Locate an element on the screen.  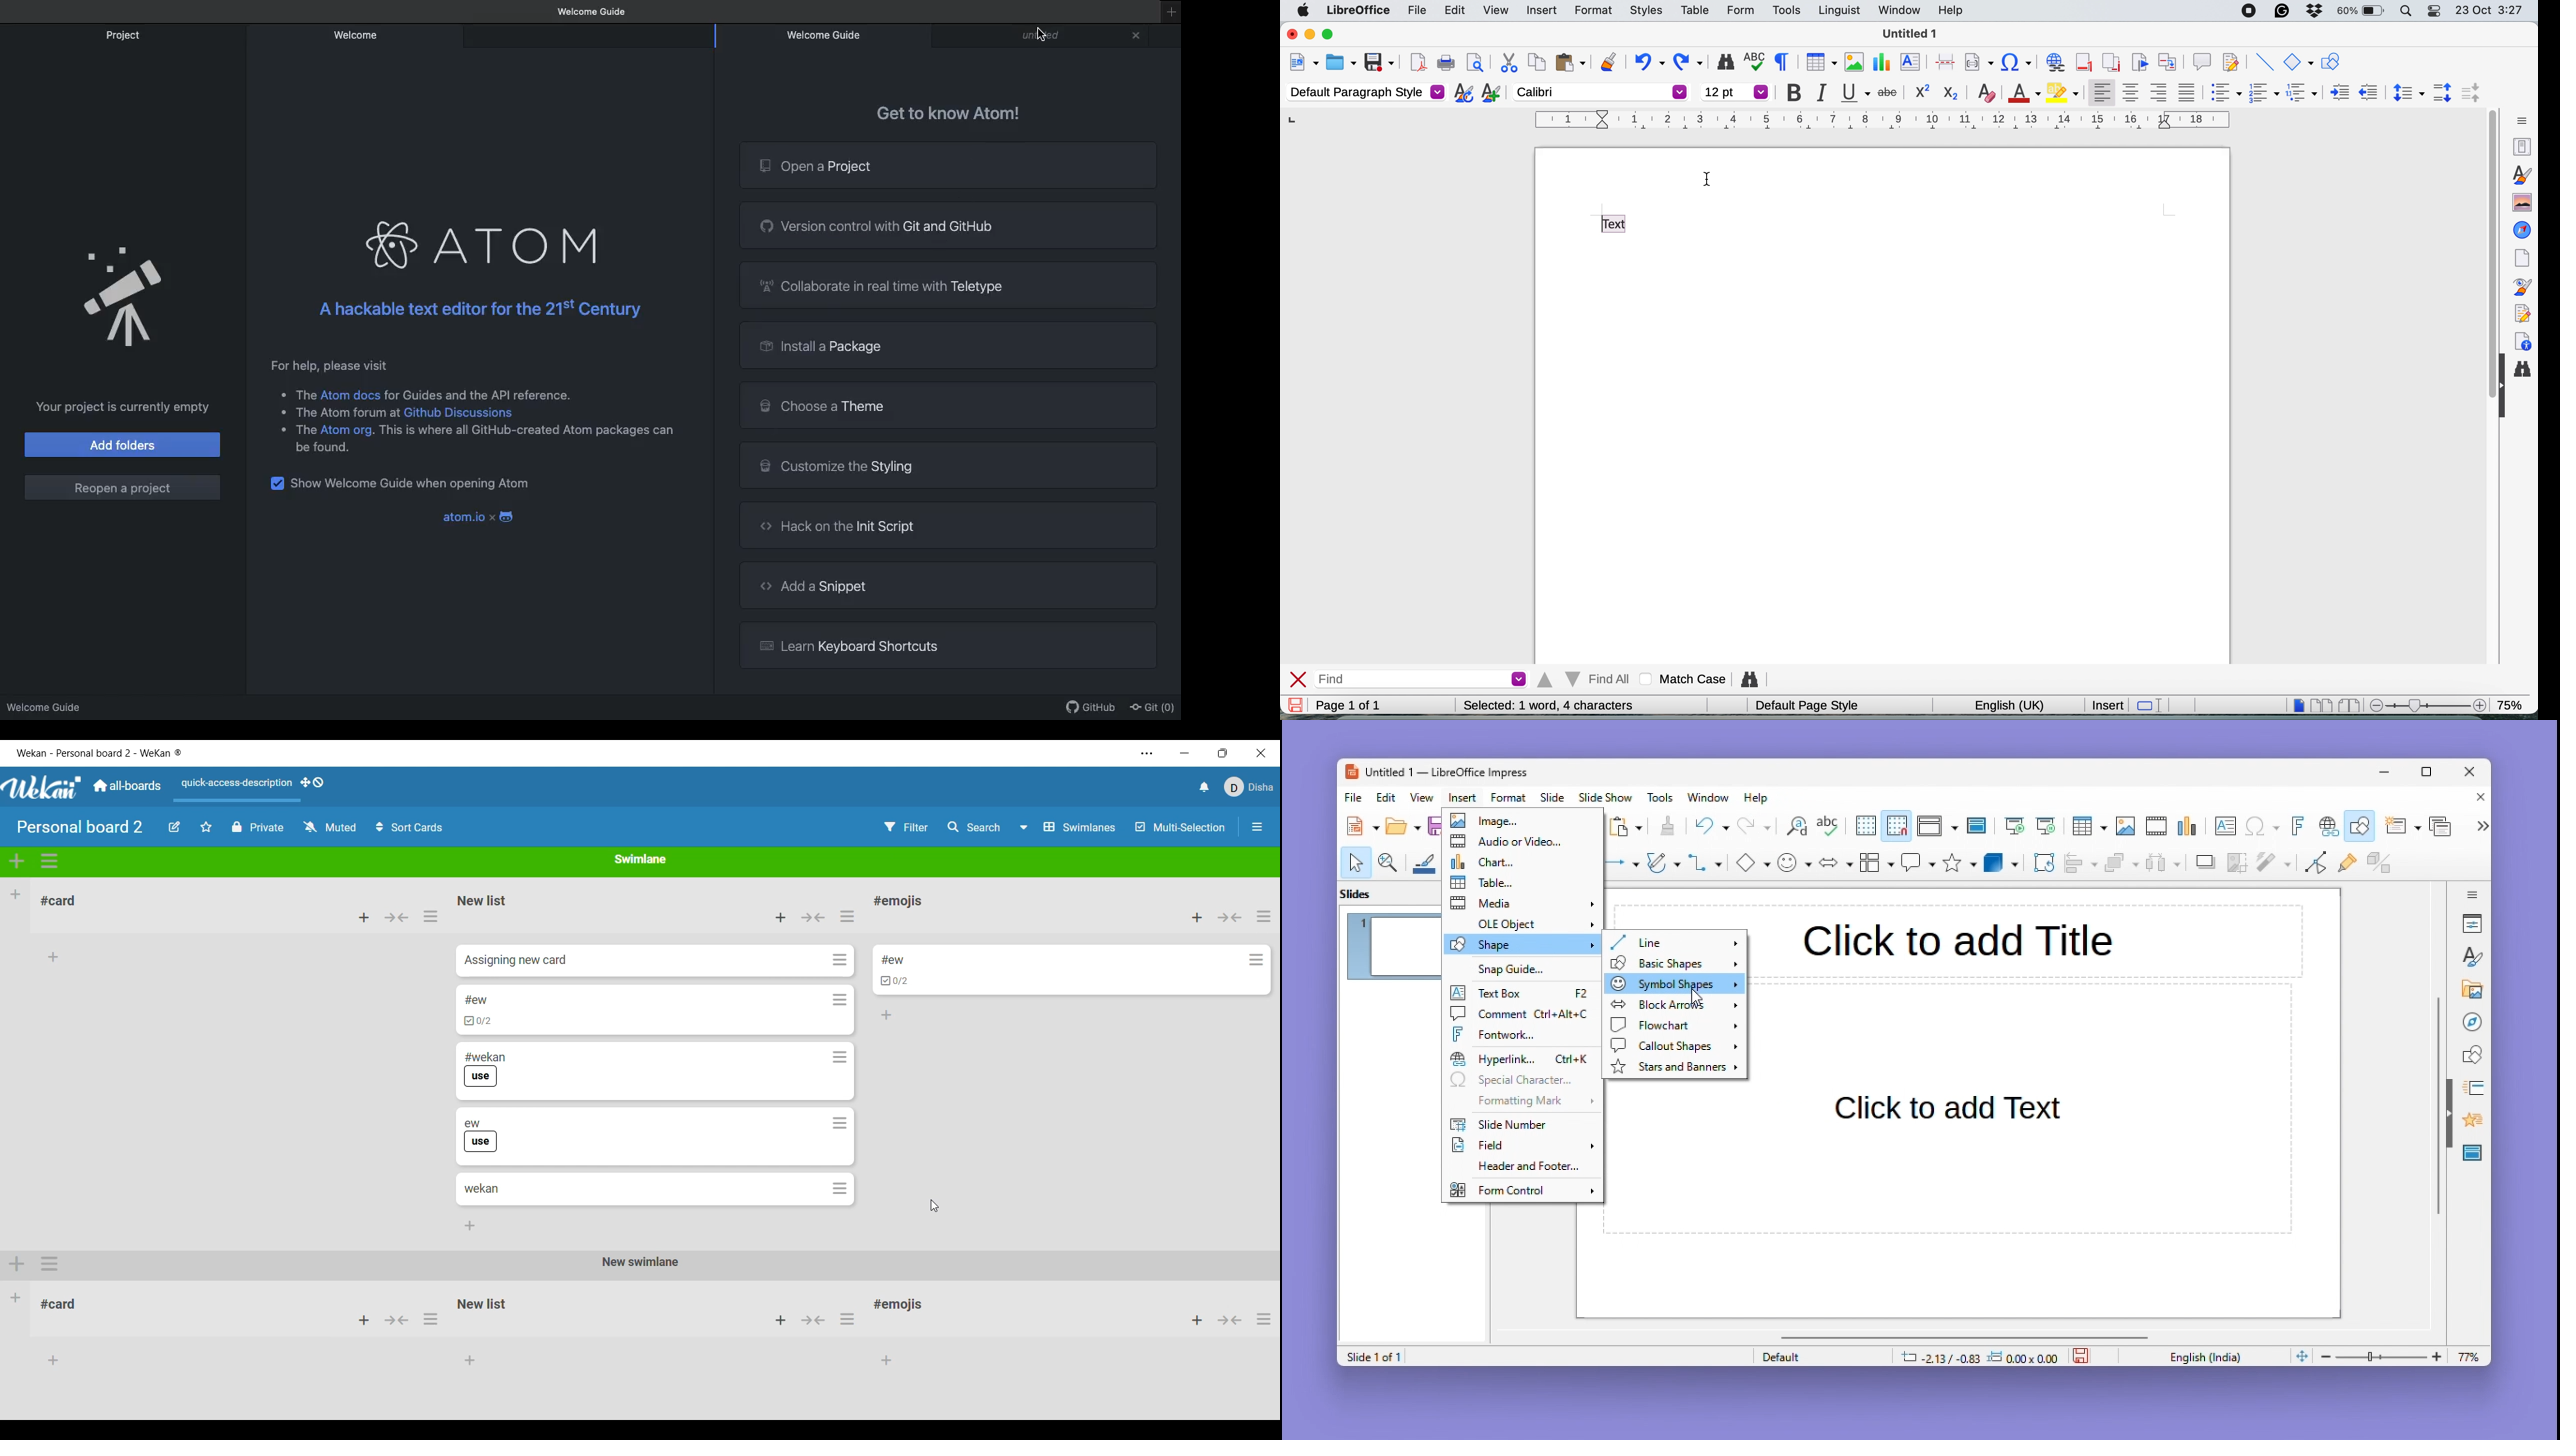
be found. is located at coordinates (321, 448).